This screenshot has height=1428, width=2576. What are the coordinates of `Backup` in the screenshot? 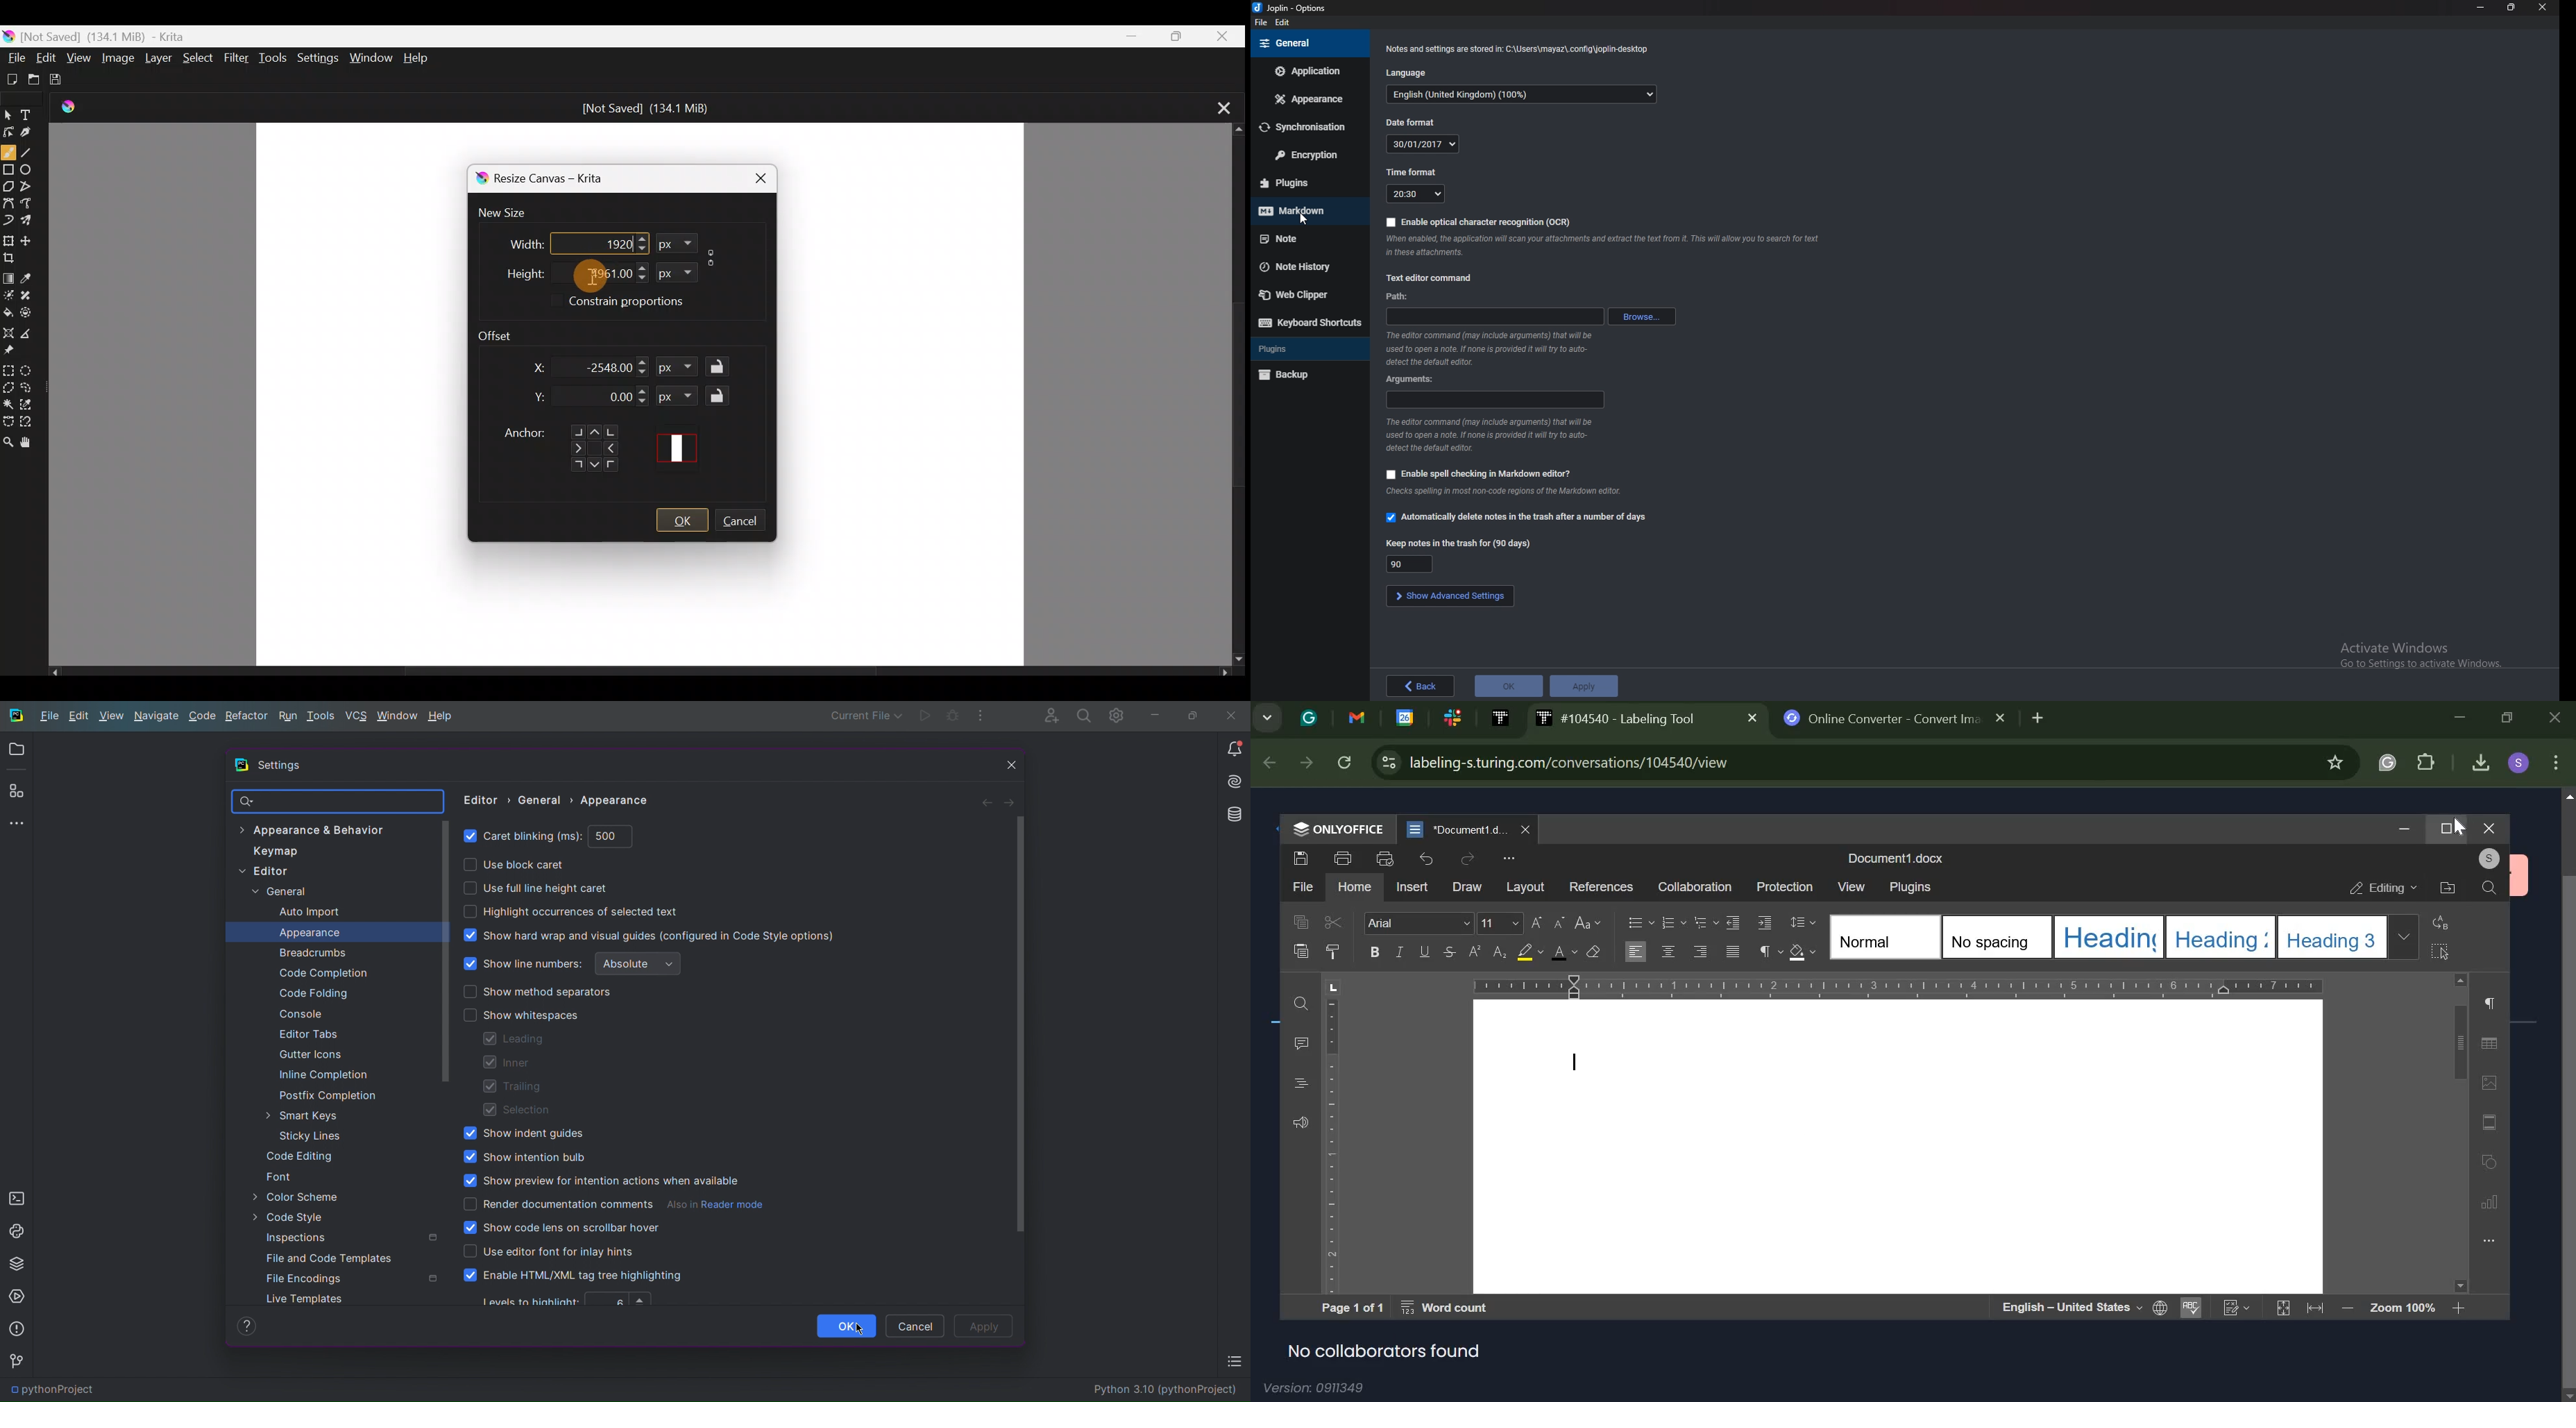 It's located at (1302, 374).